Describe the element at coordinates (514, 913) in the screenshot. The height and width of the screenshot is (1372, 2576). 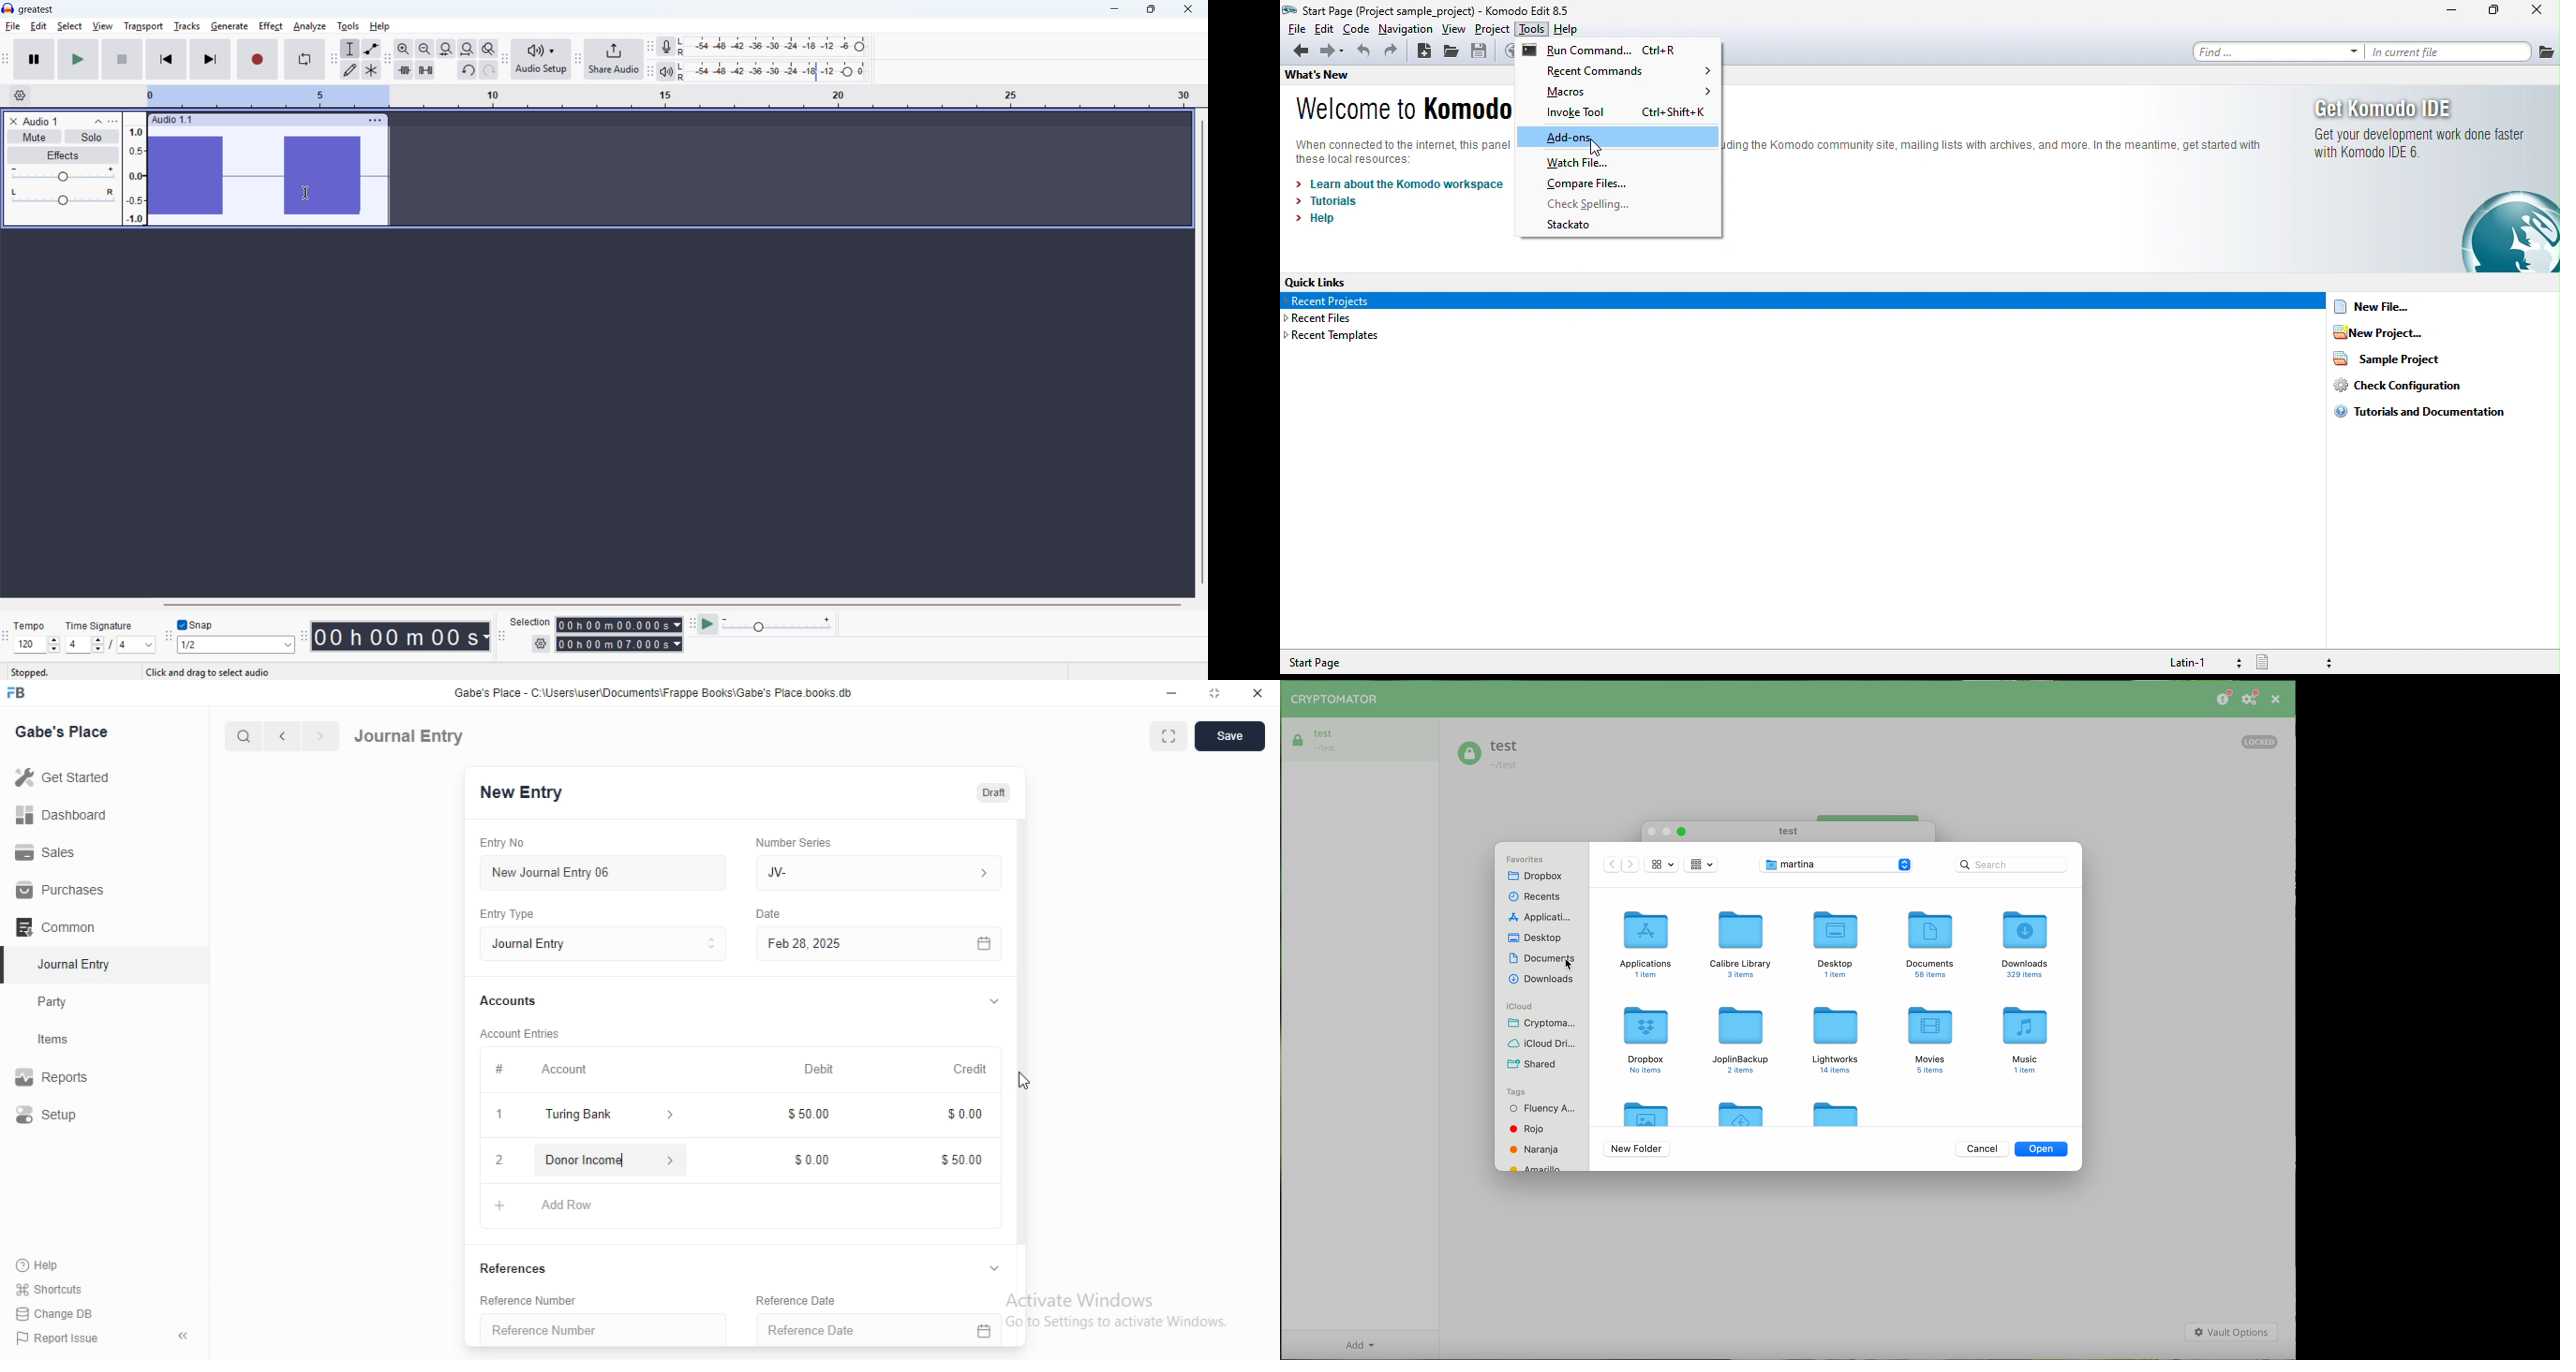
I see `Entry Type` at that location.